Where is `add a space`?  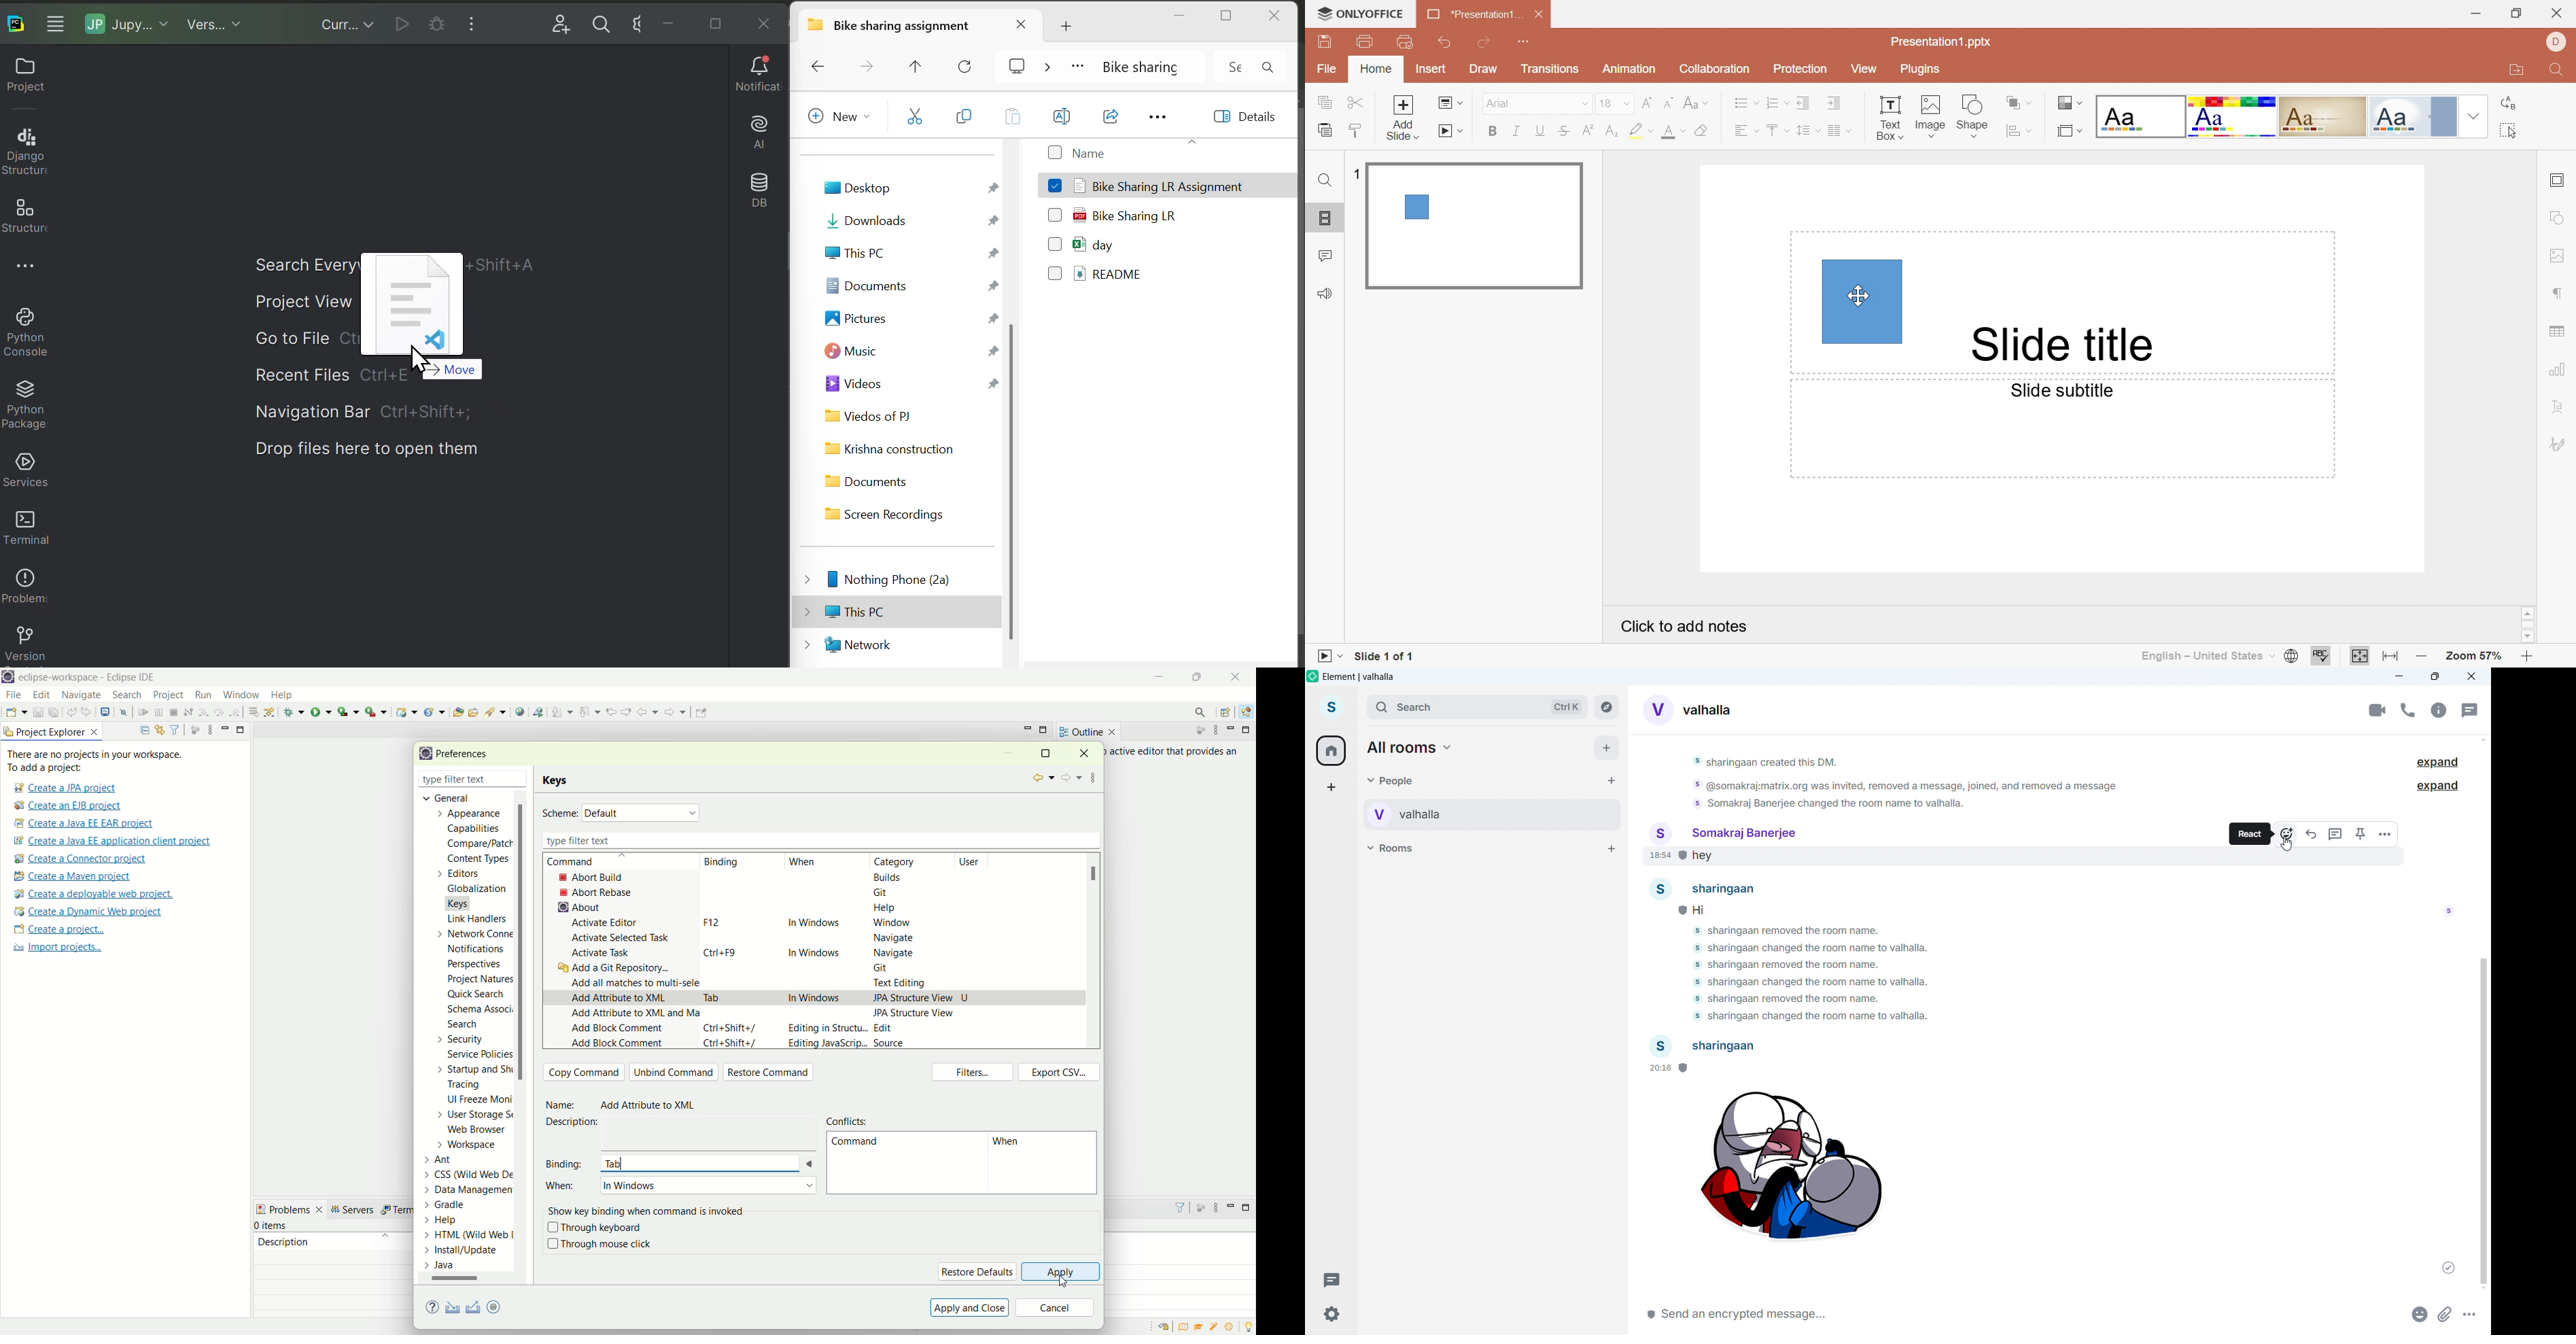 add a space is located at coordinates (1331, 787).